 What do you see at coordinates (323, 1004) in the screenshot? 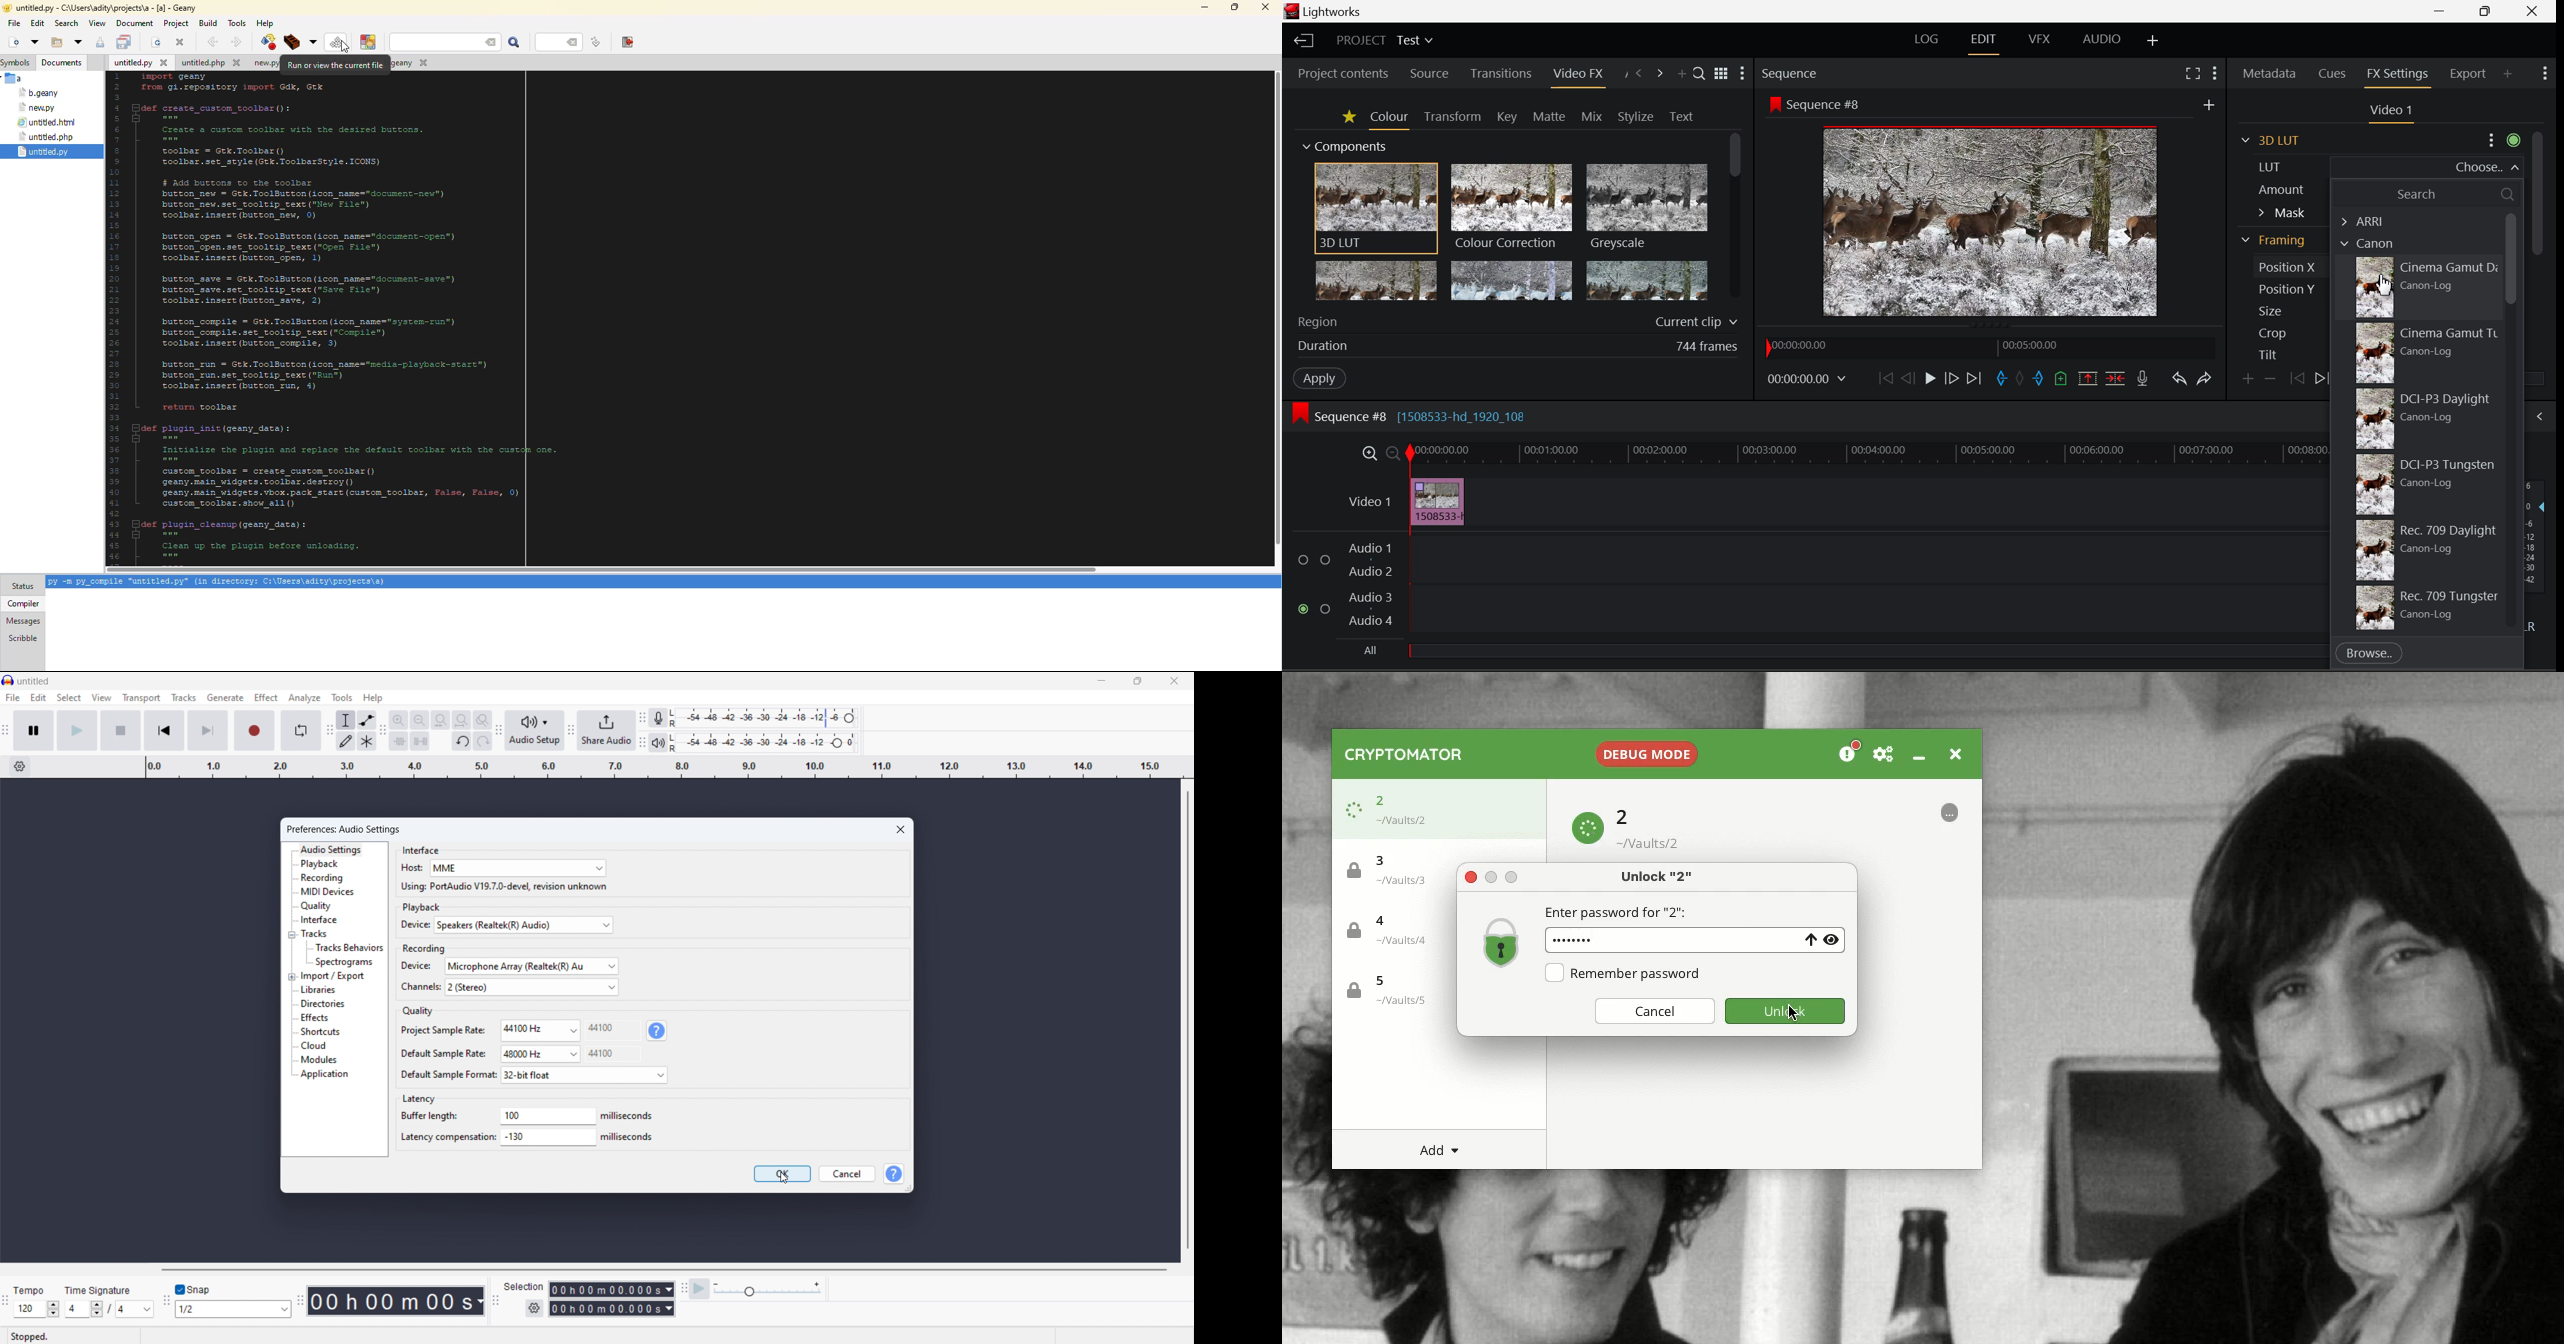
I see `directories` at bounding box center [323, 1004].